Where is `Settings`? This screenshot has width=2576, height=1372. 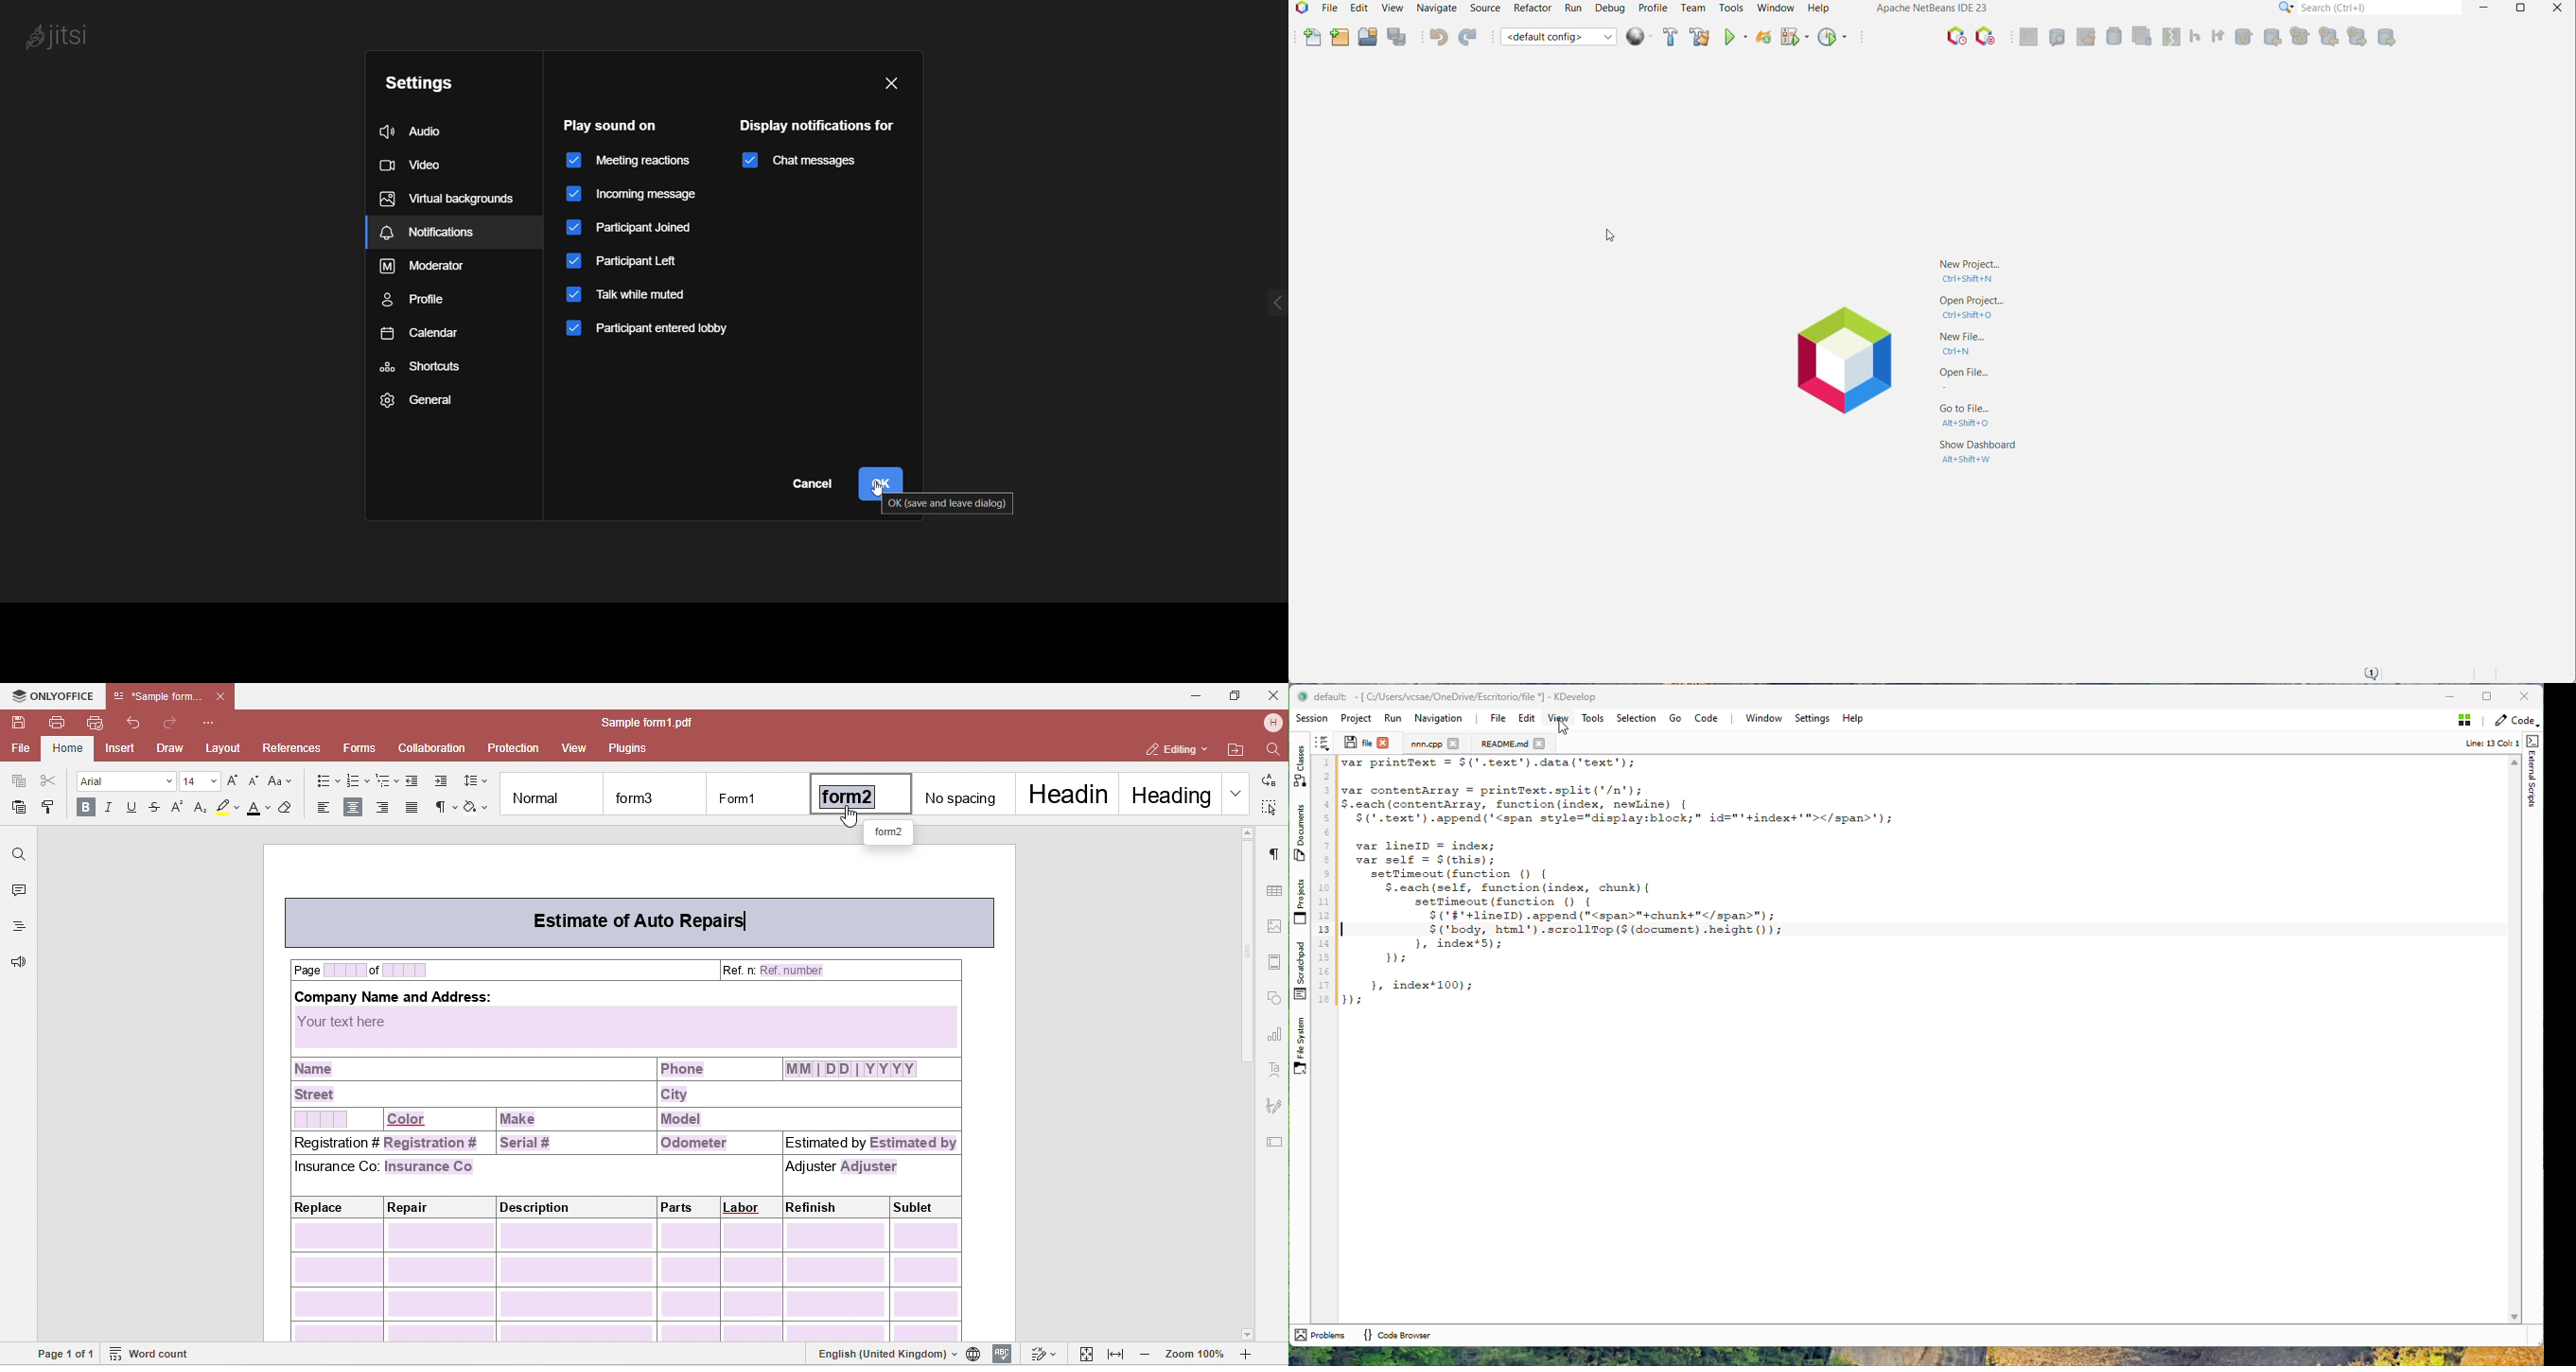 Settings is located at coordinates (1812, 718).